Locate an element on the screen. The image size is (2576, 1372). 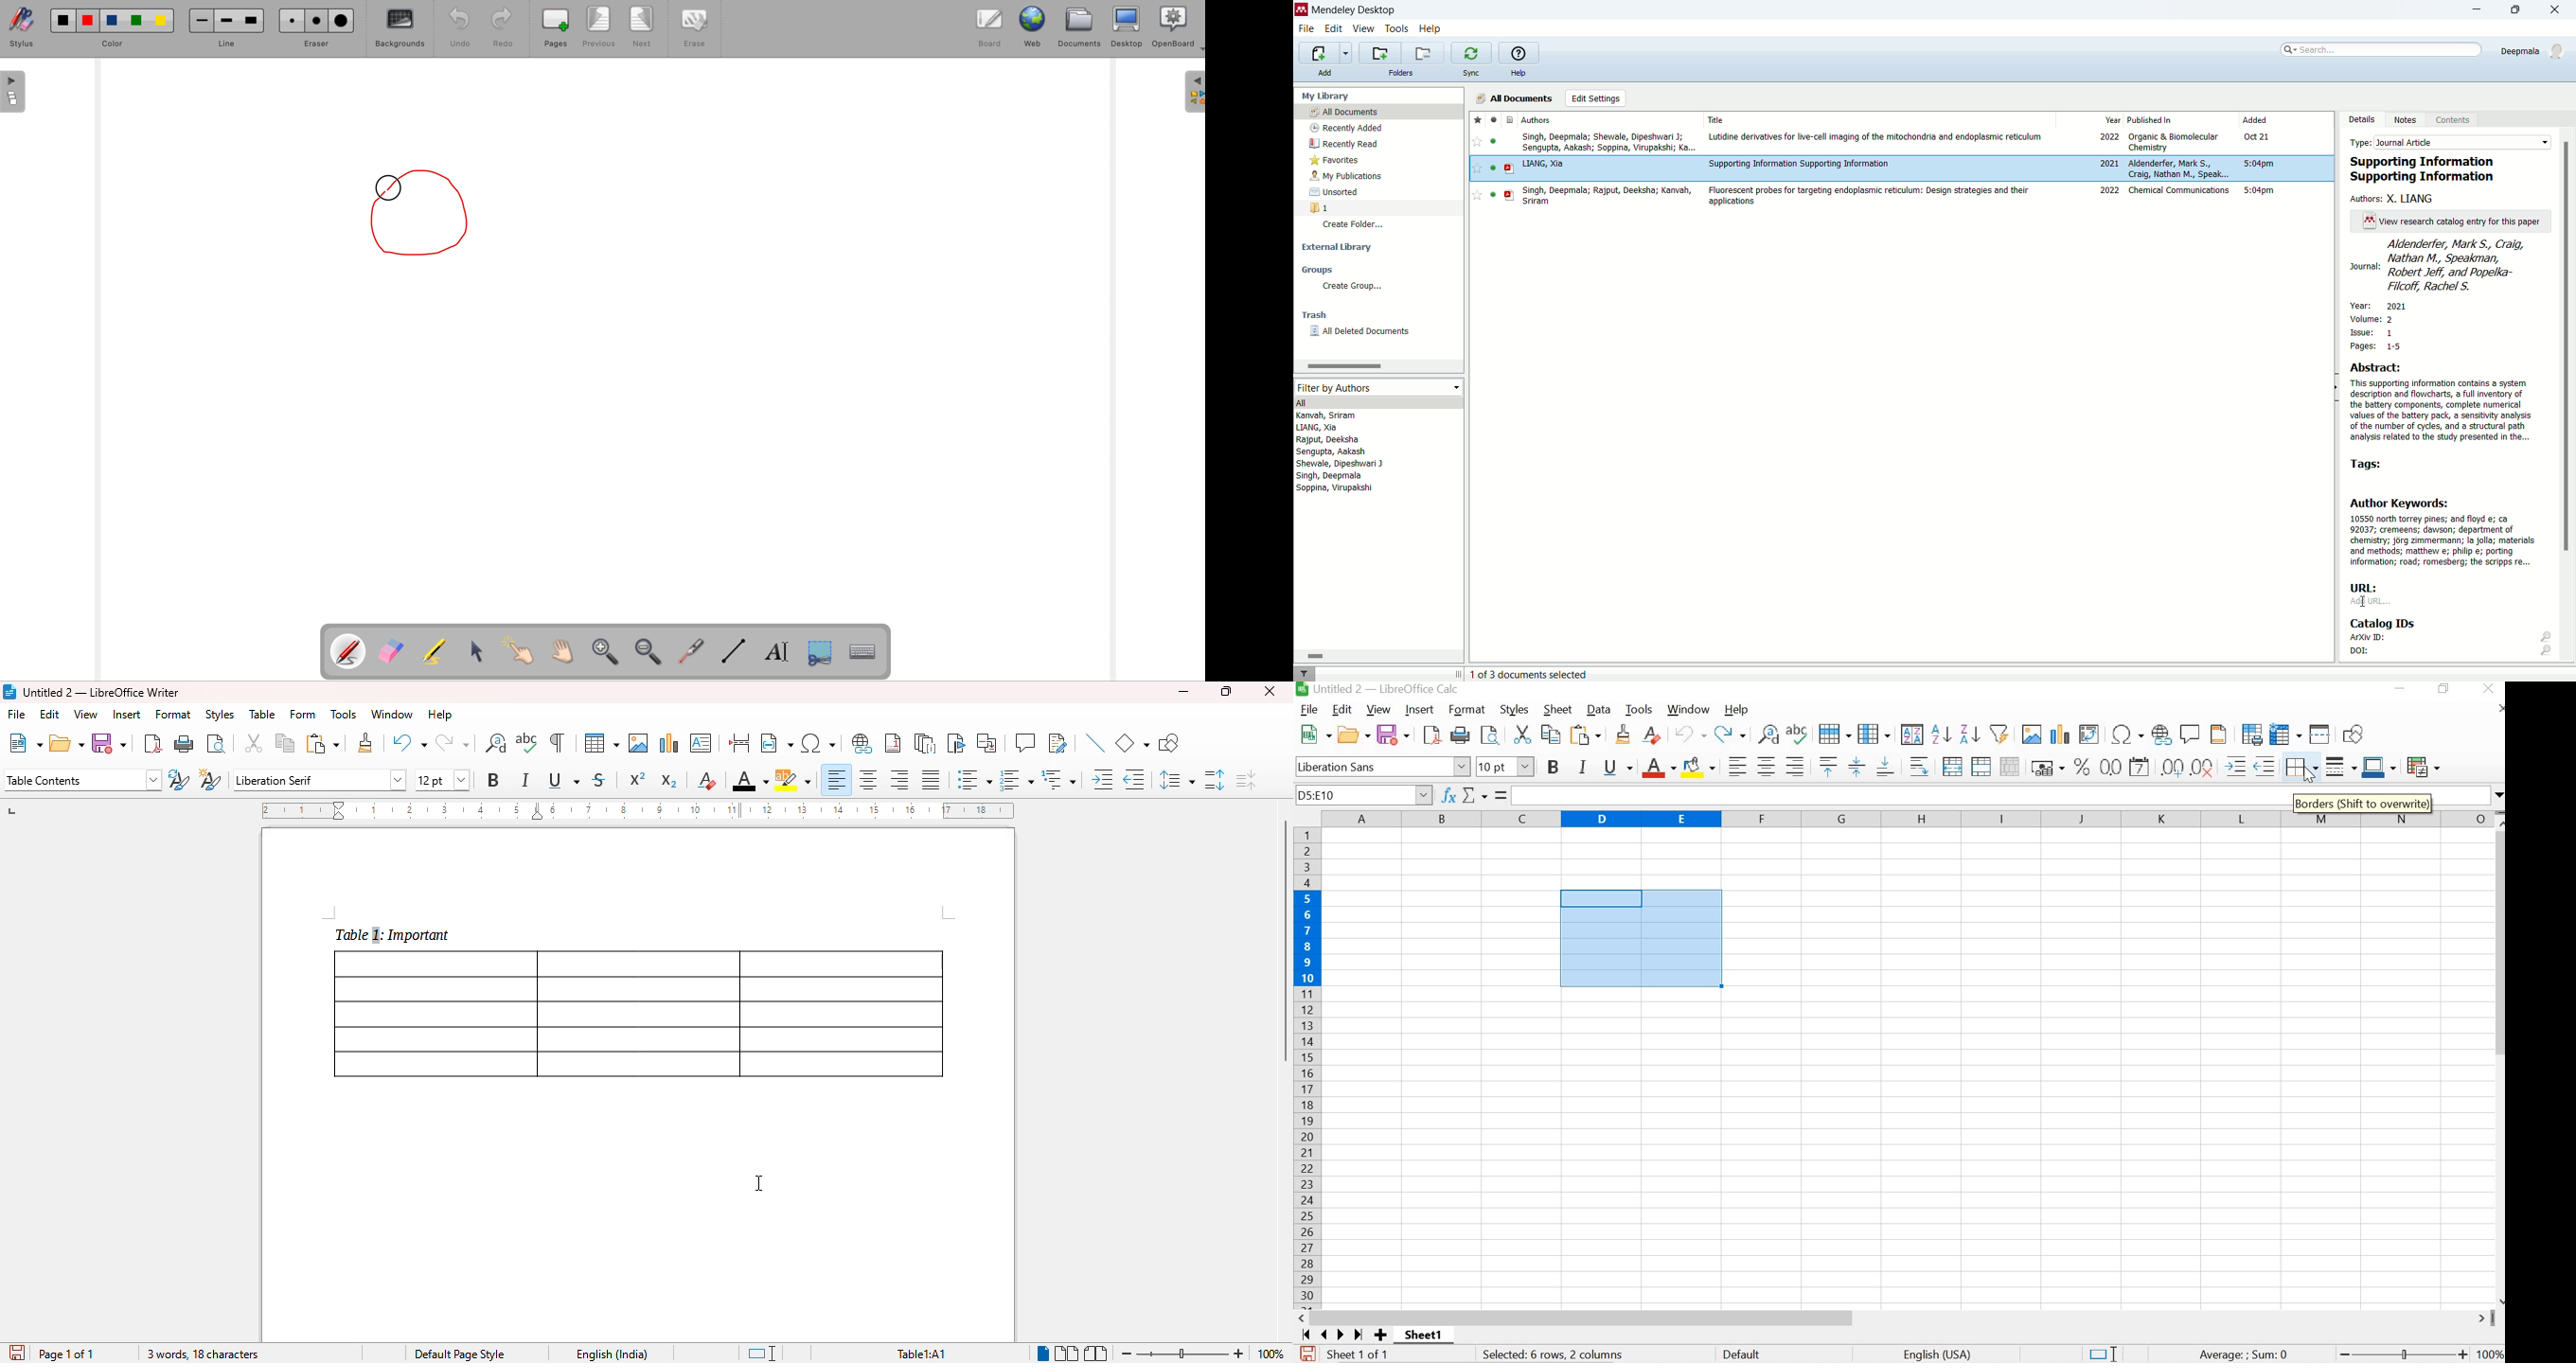
volume: 2 is located at coordinates (2374, 317).